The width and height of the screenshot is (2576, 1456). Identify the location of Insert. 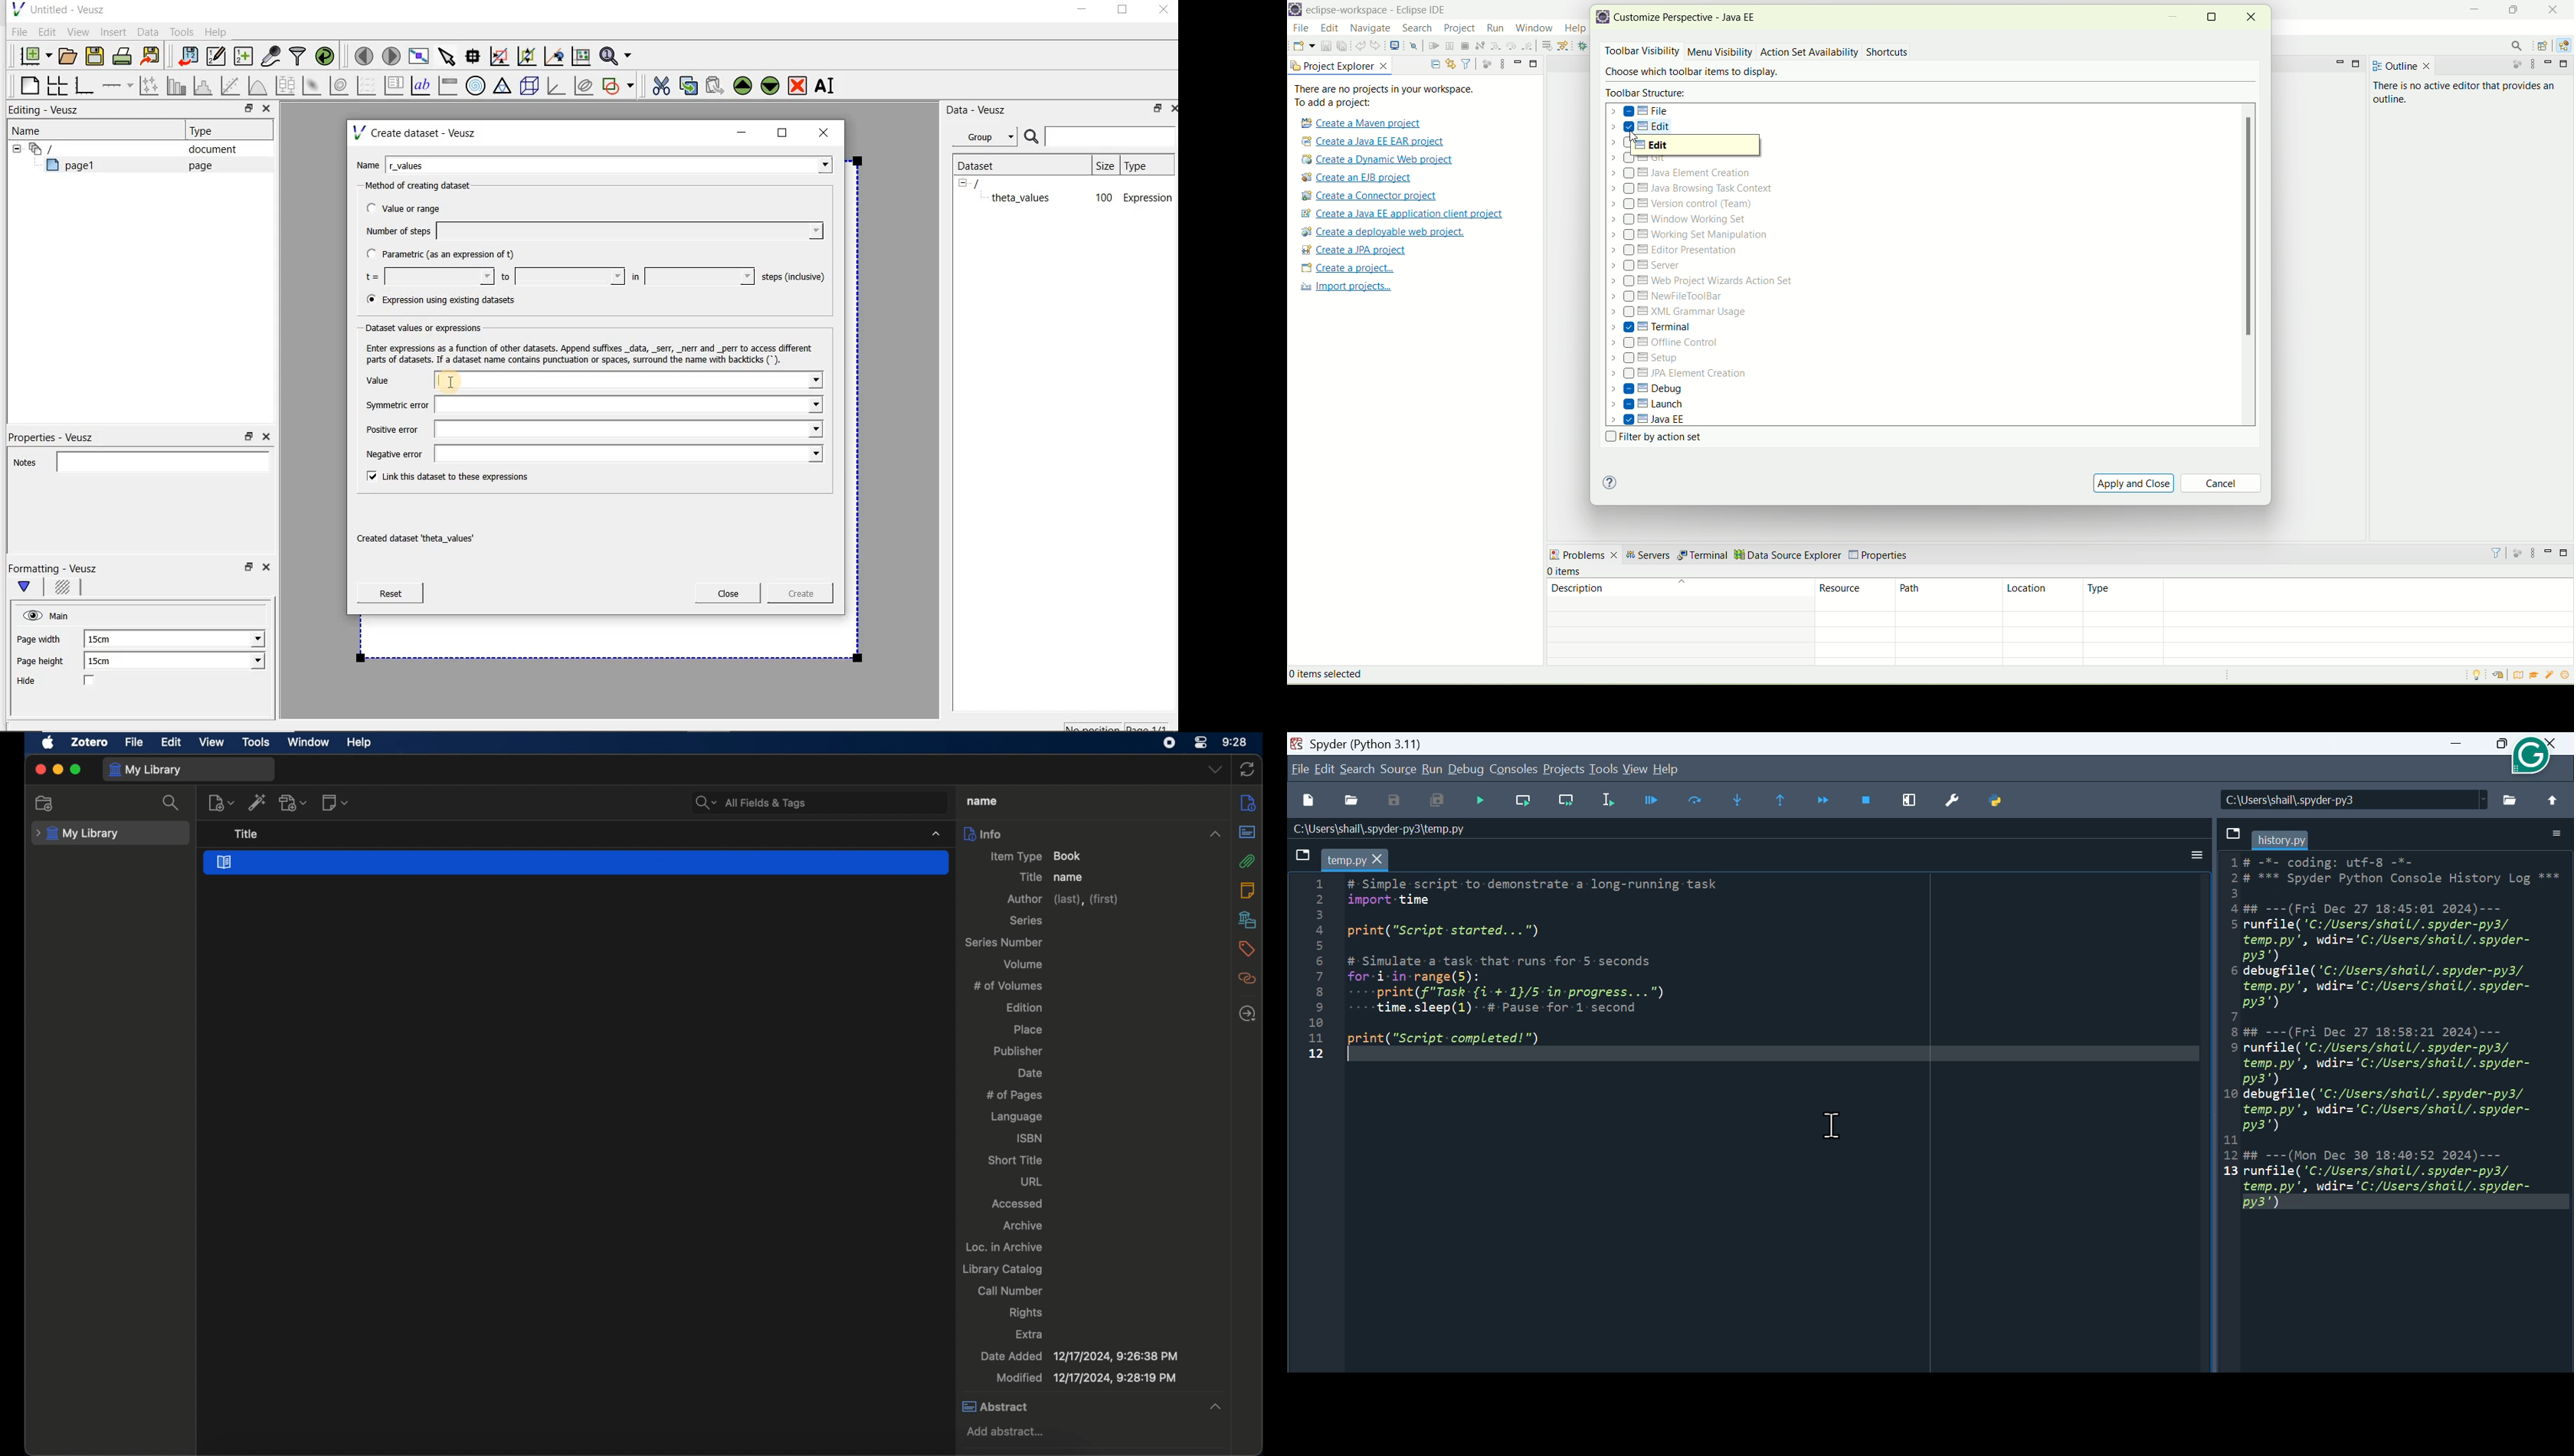
(115, 32).